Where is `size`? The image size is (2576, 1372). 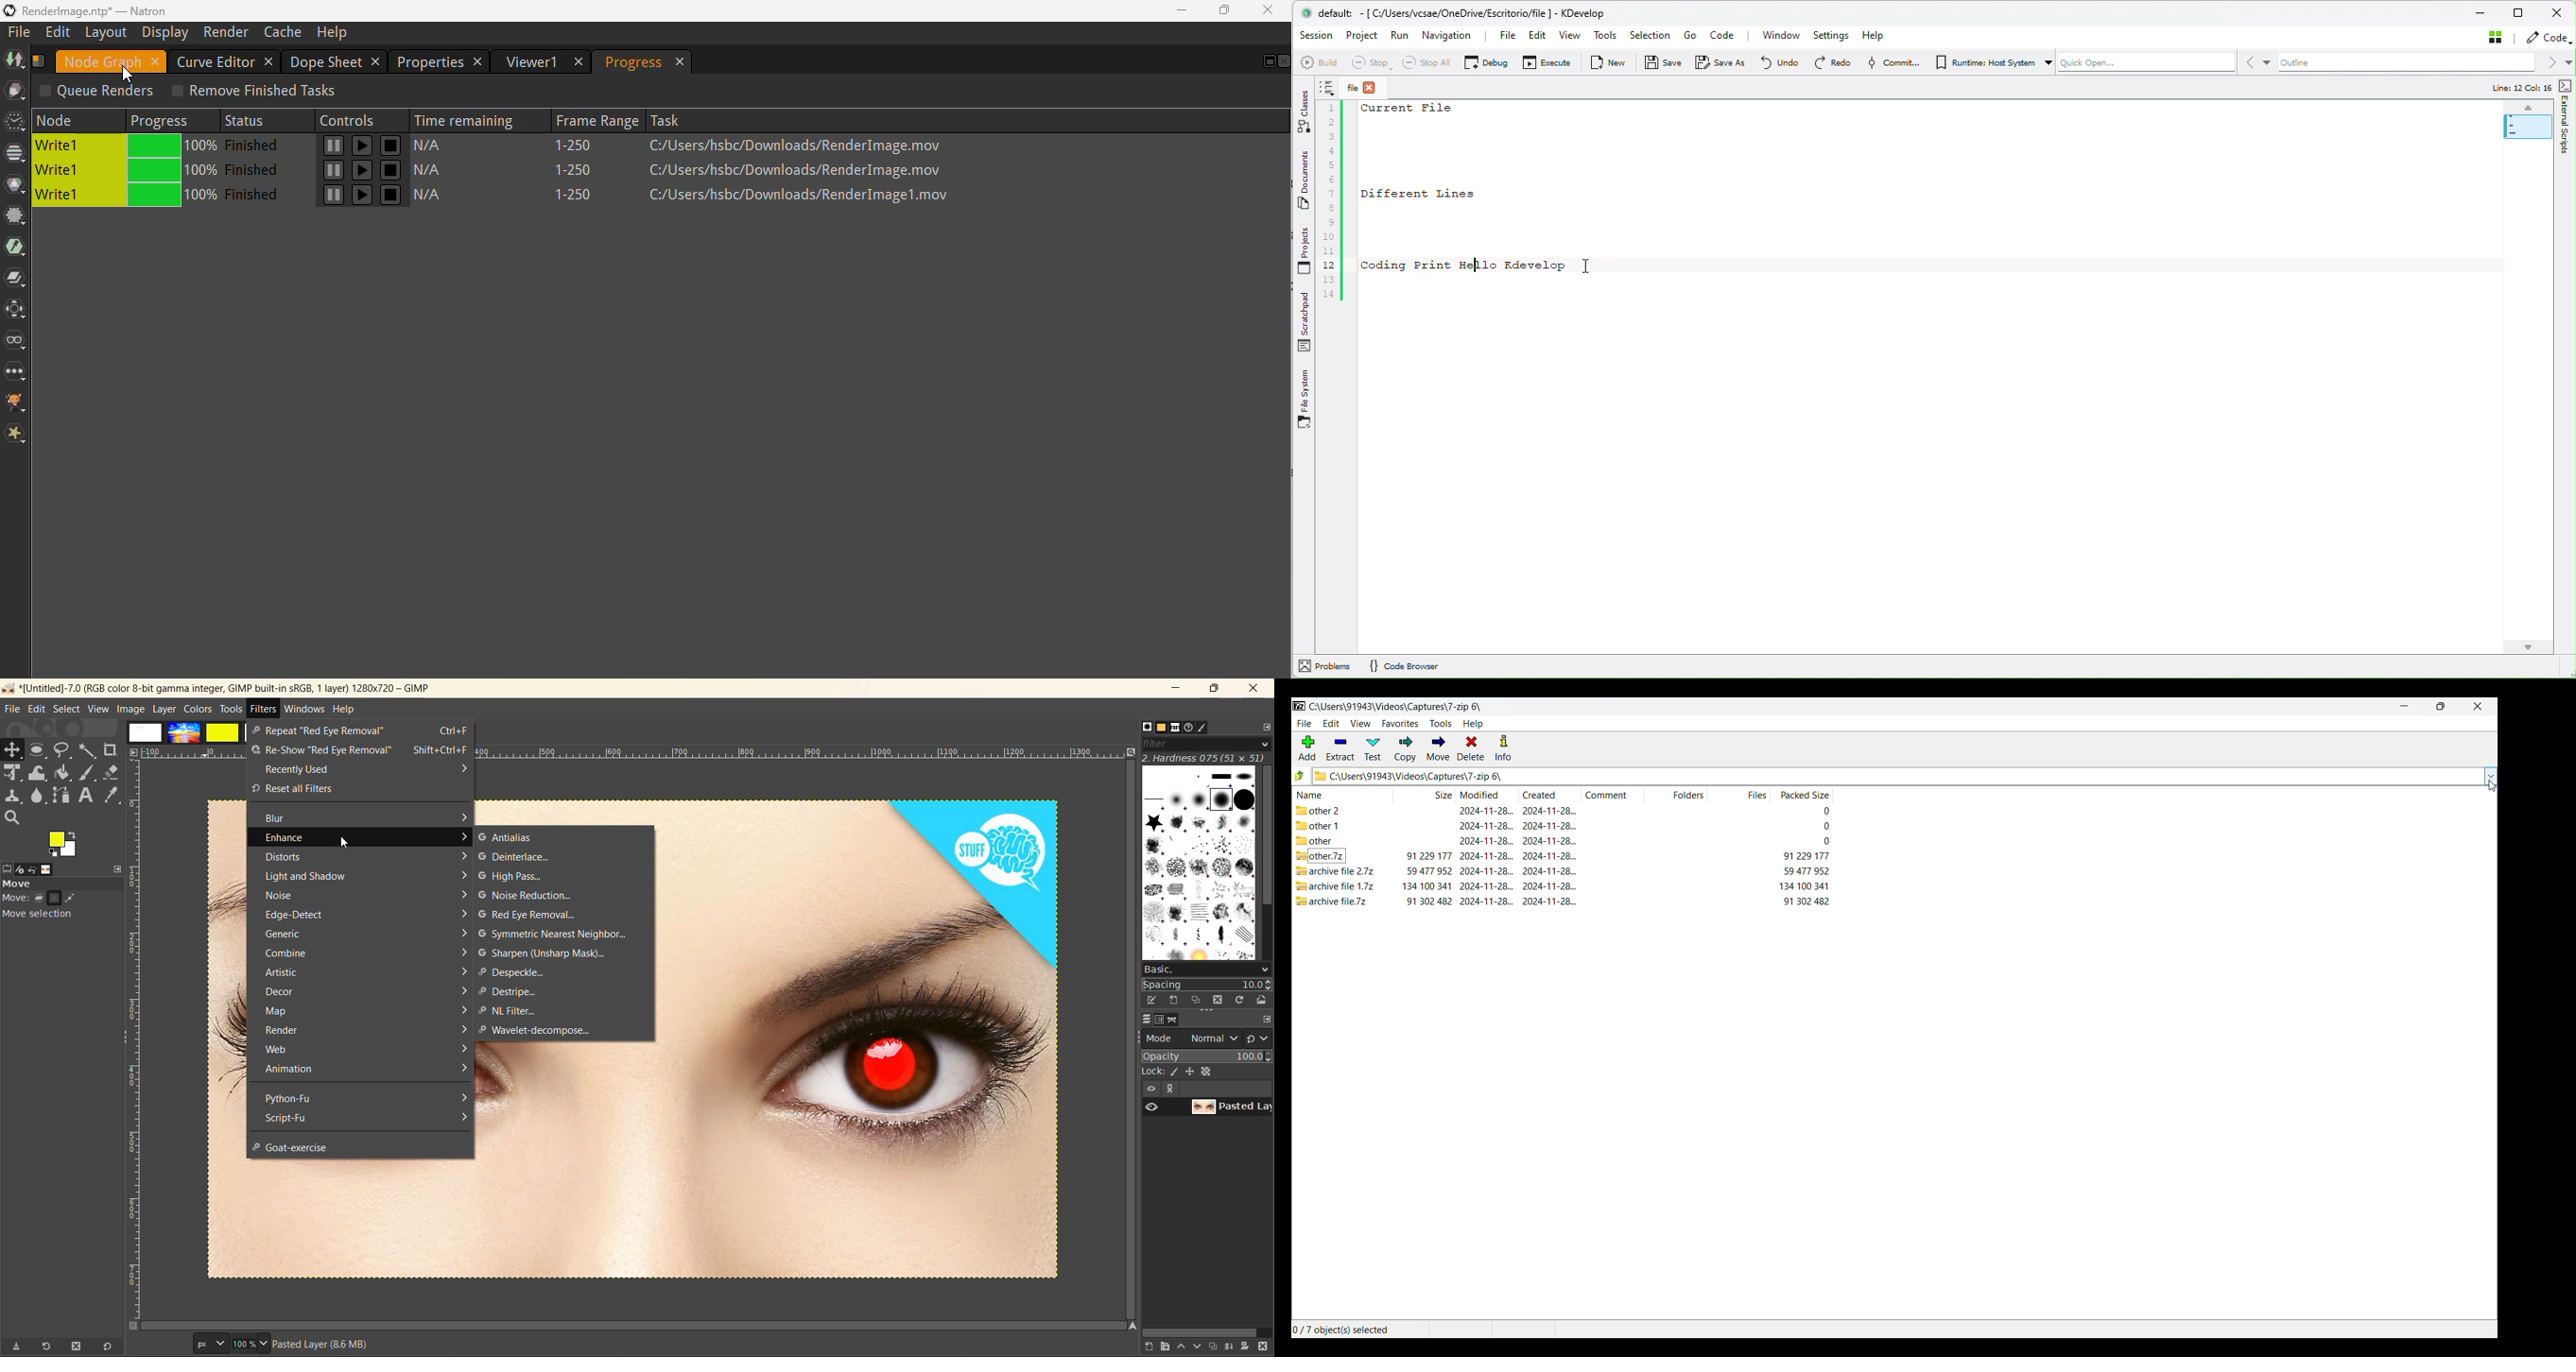 size is located at coordinates (1210, 1071).